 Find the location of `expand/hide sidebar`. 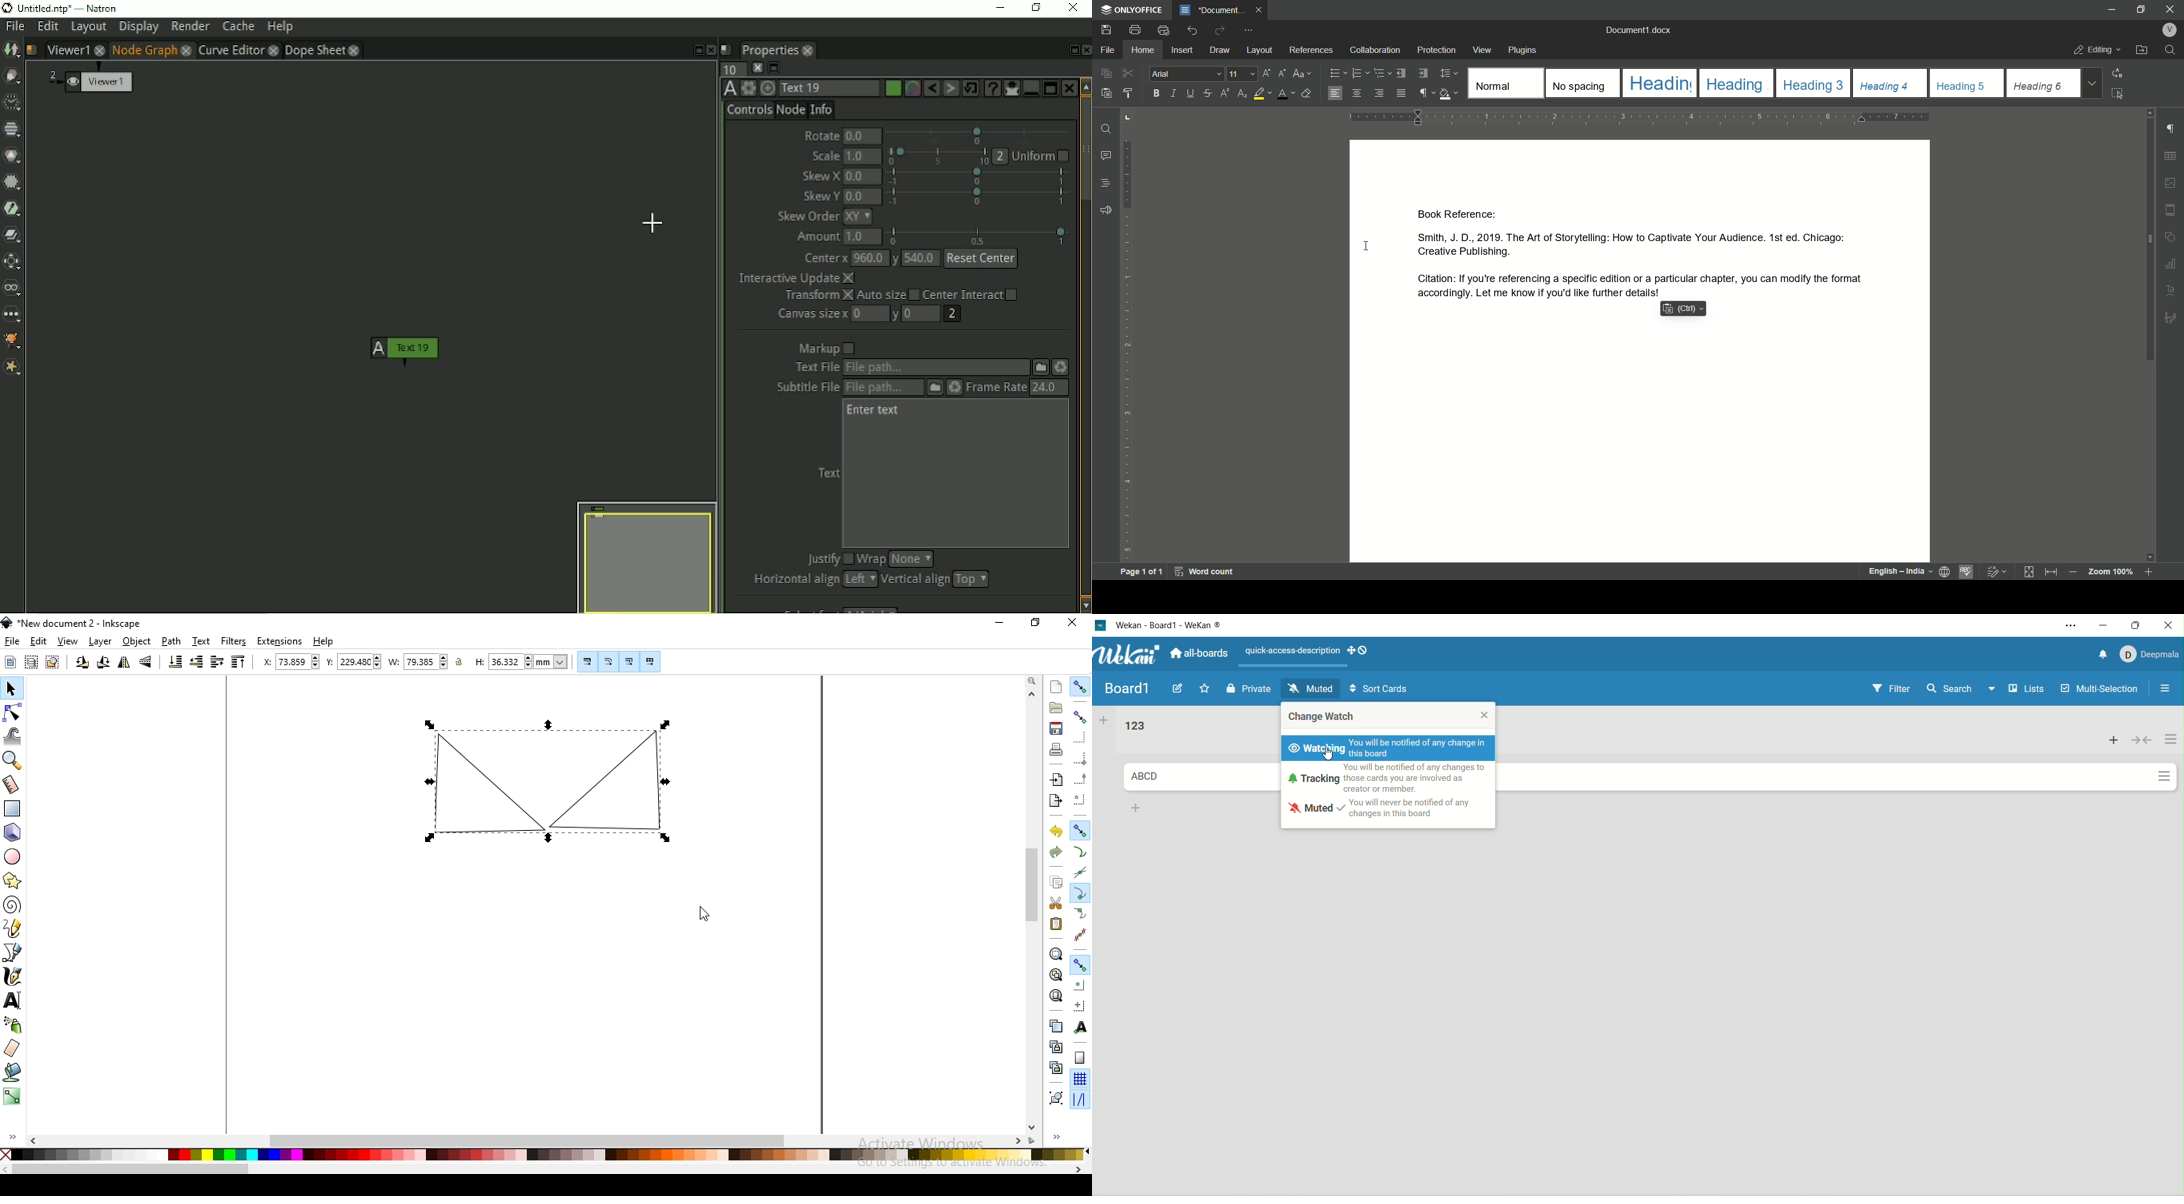

expand/hide sidebar is located at coordinates (1057, 1137).